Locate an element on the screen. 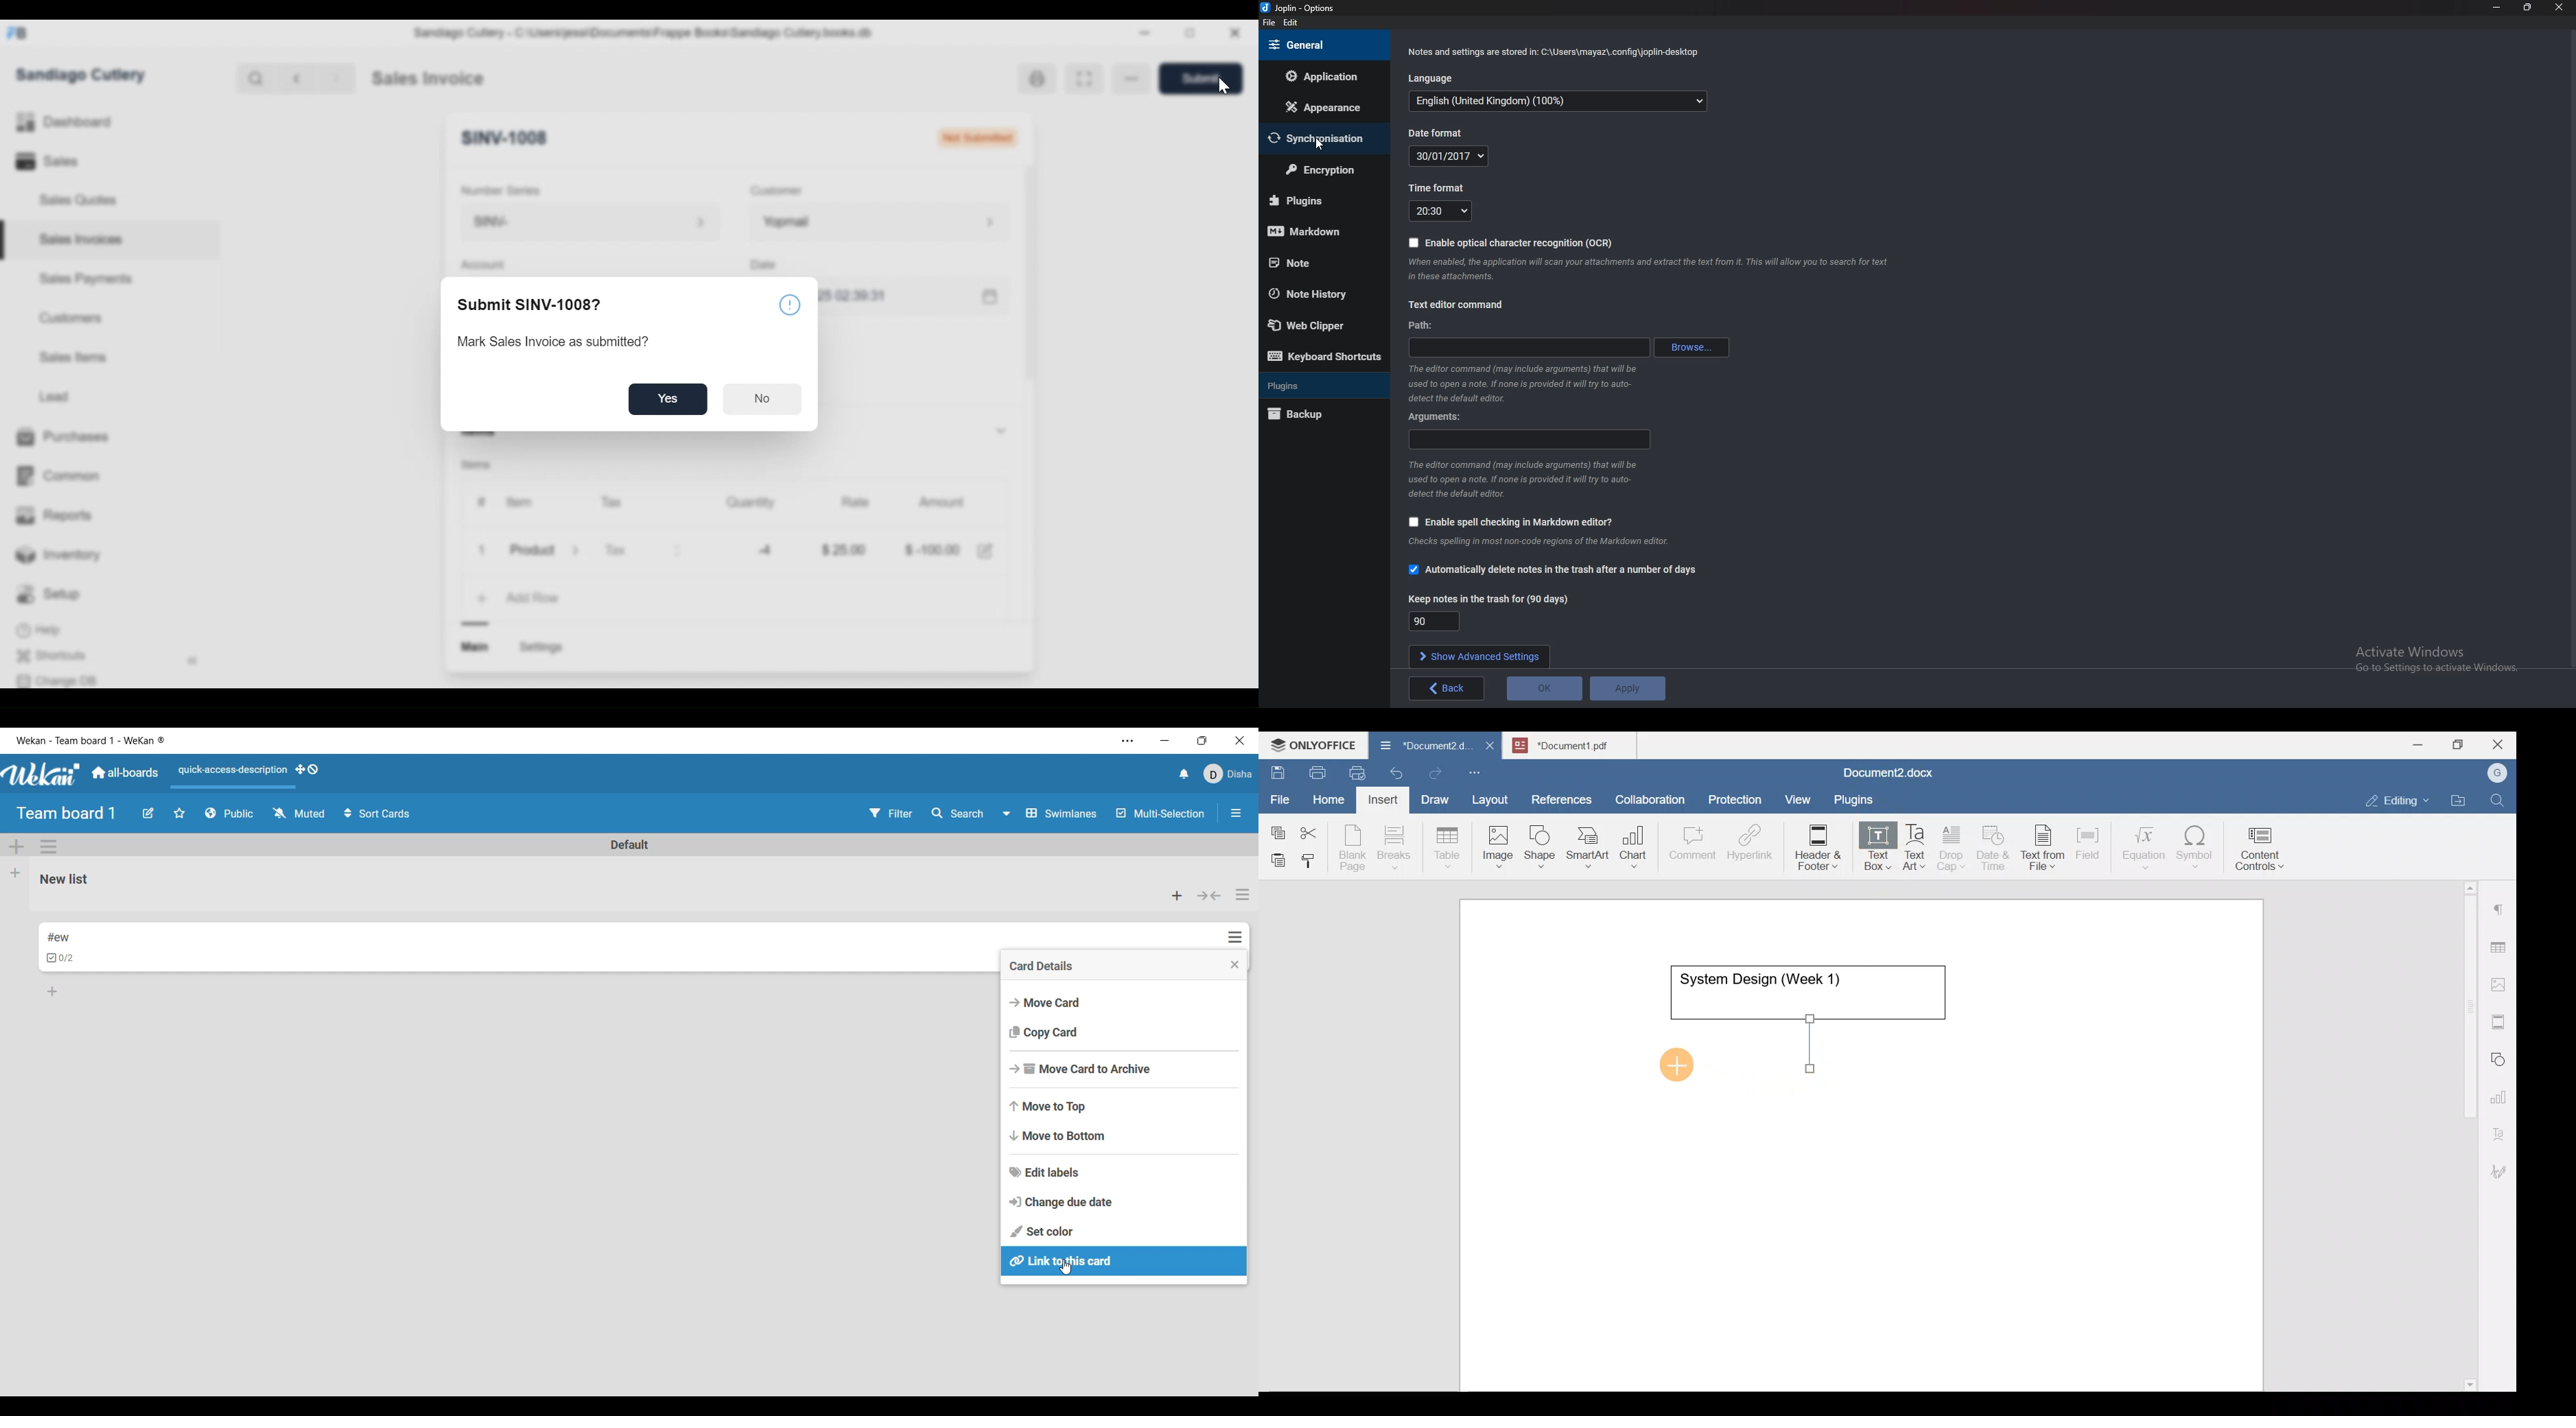 The width and height of the screenshot is (2576, 1428). Encryption is located at coordinates (1320, 171).